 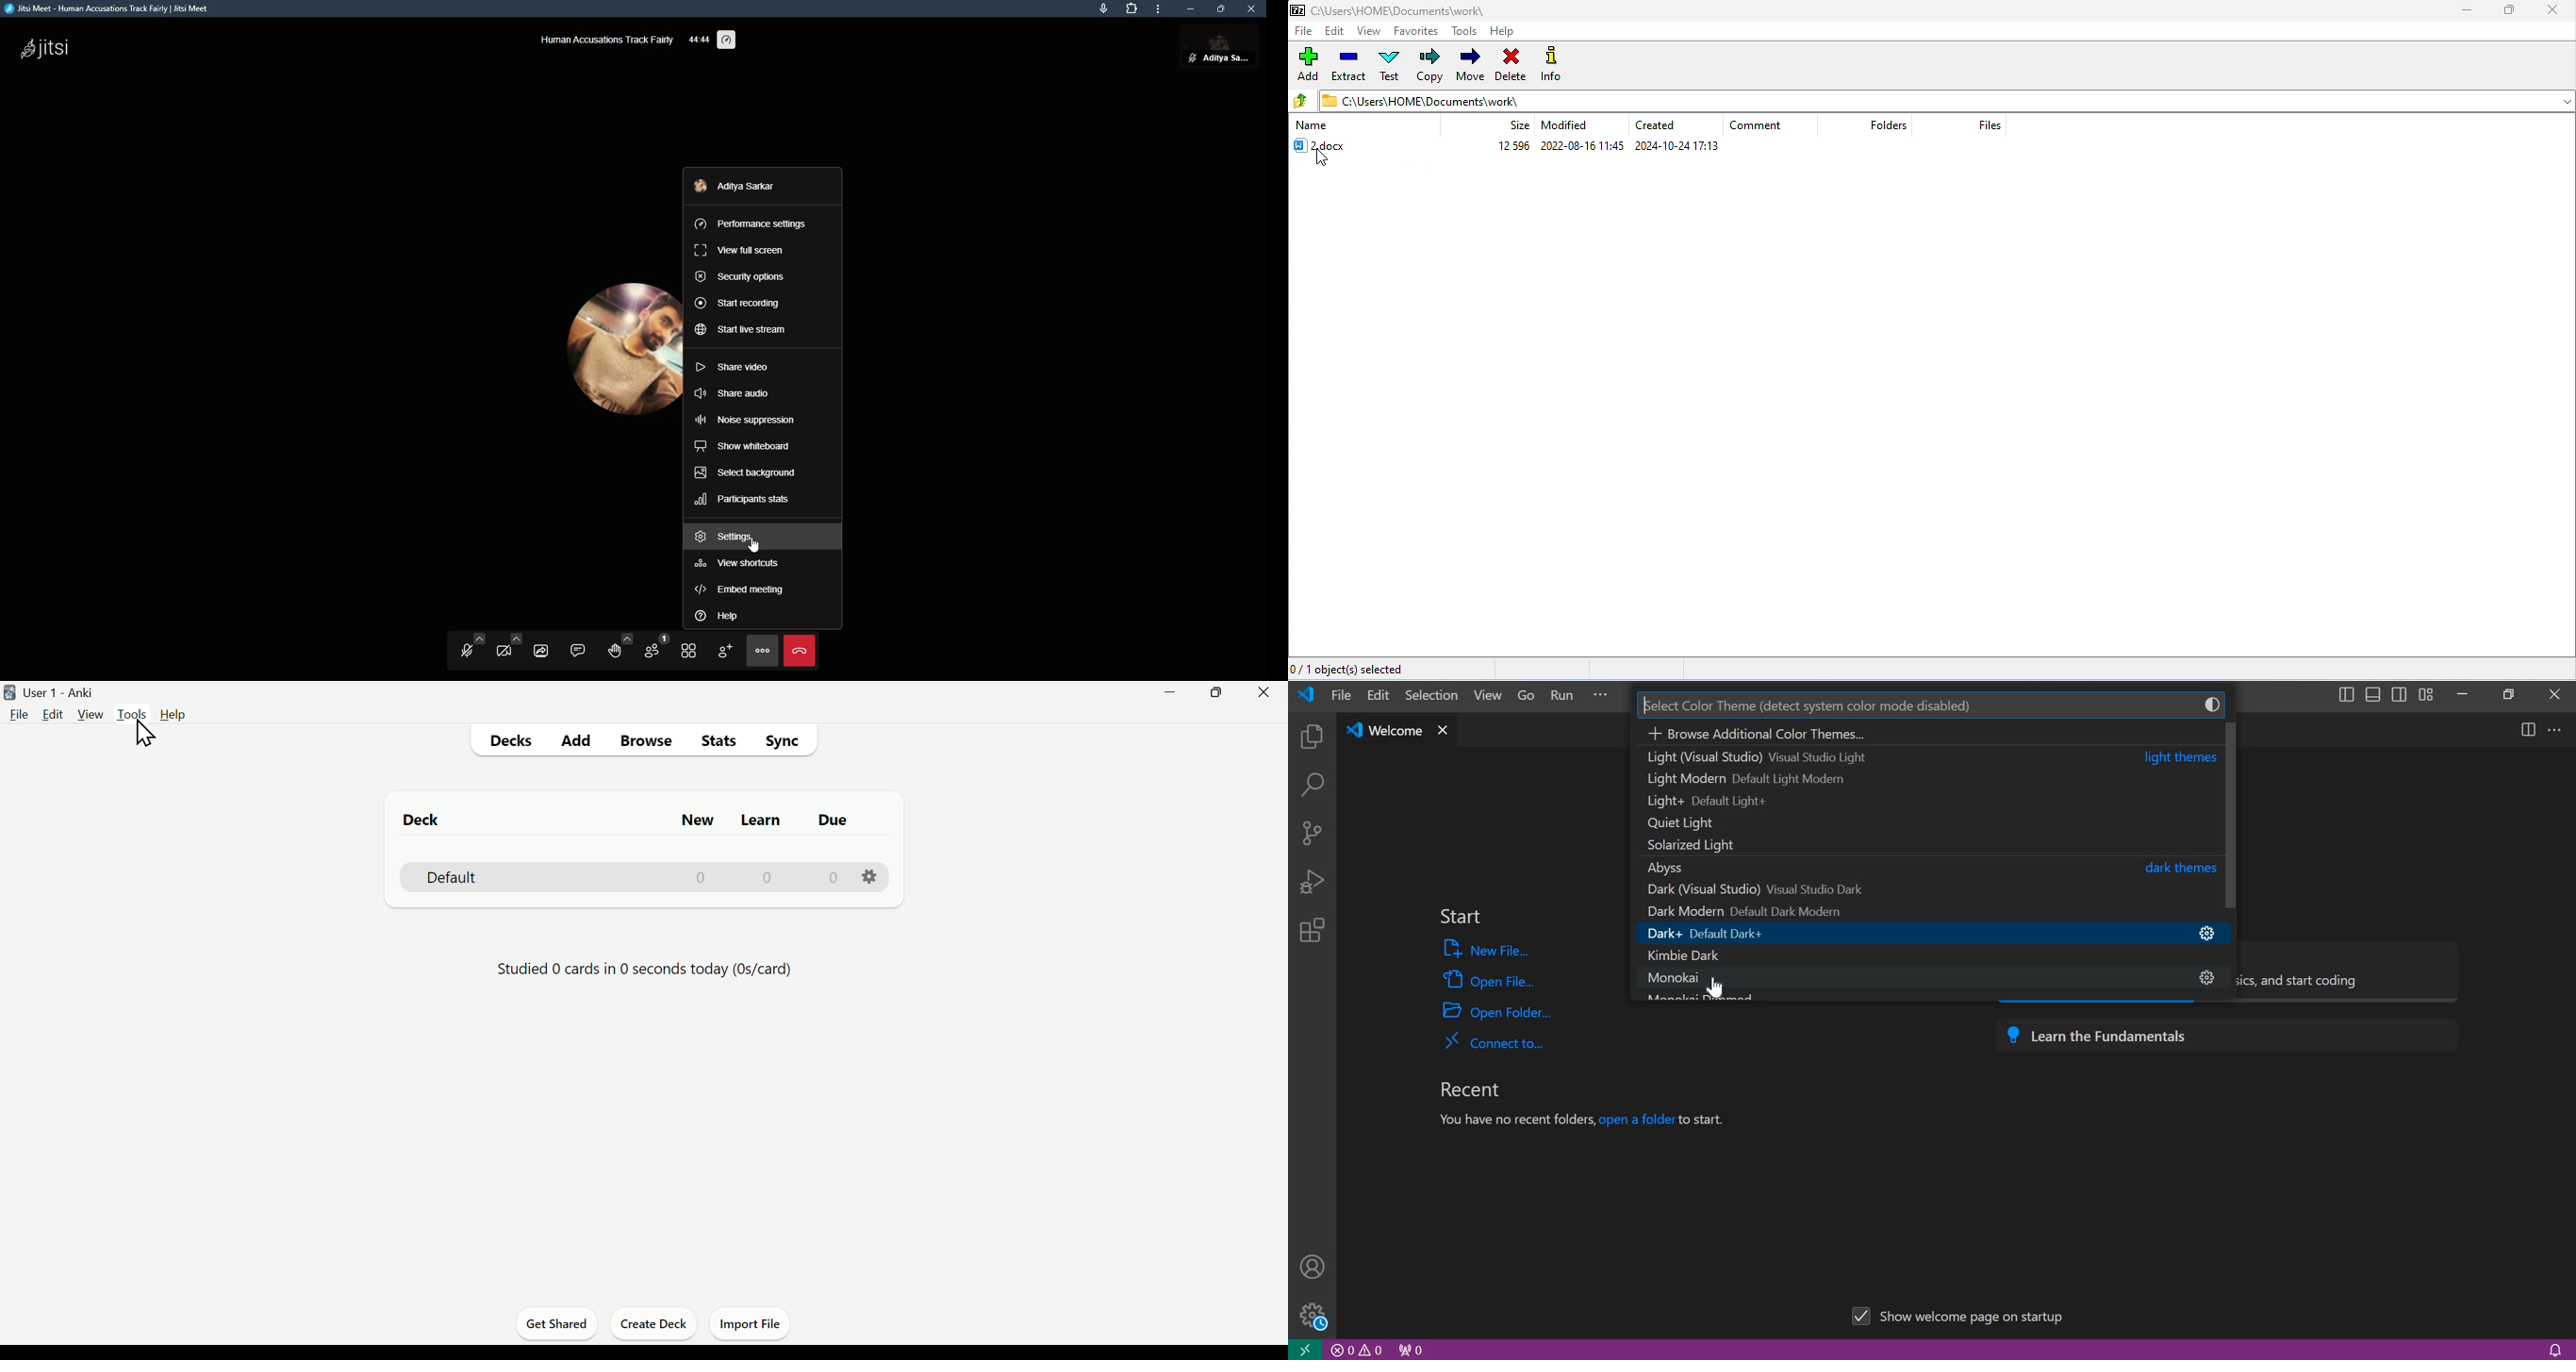 I want to click on select color theme, so click(x=1915, y=702).